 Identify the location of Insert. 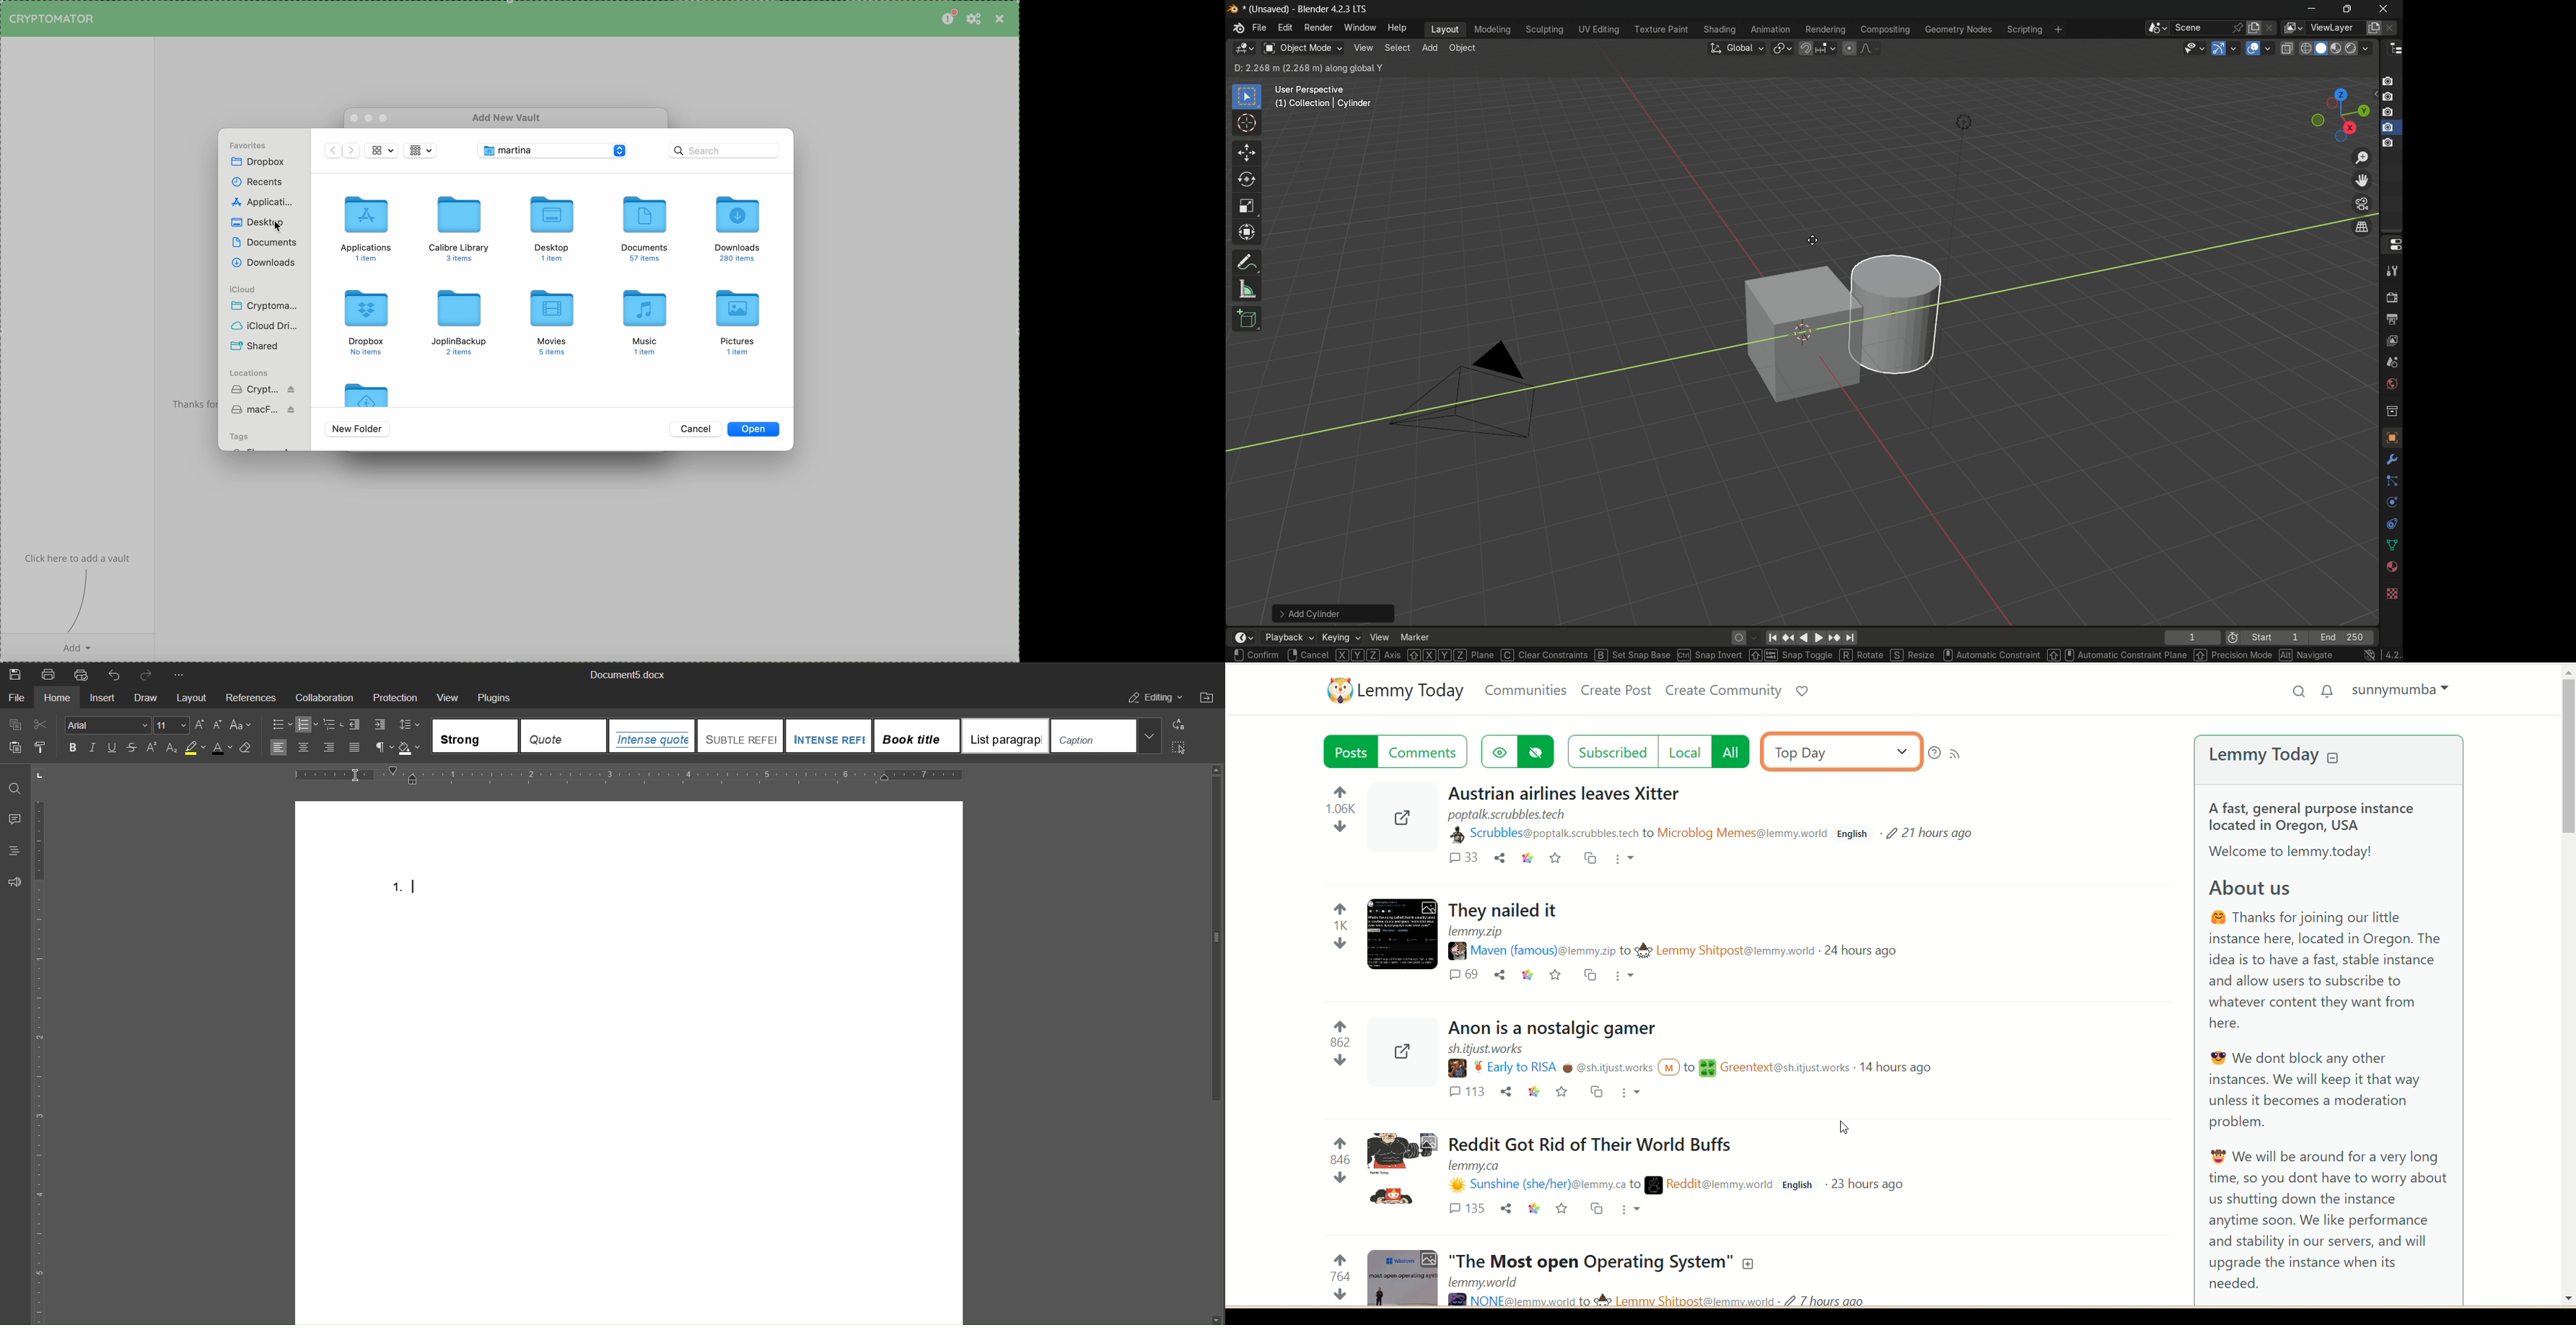
(103, 699).